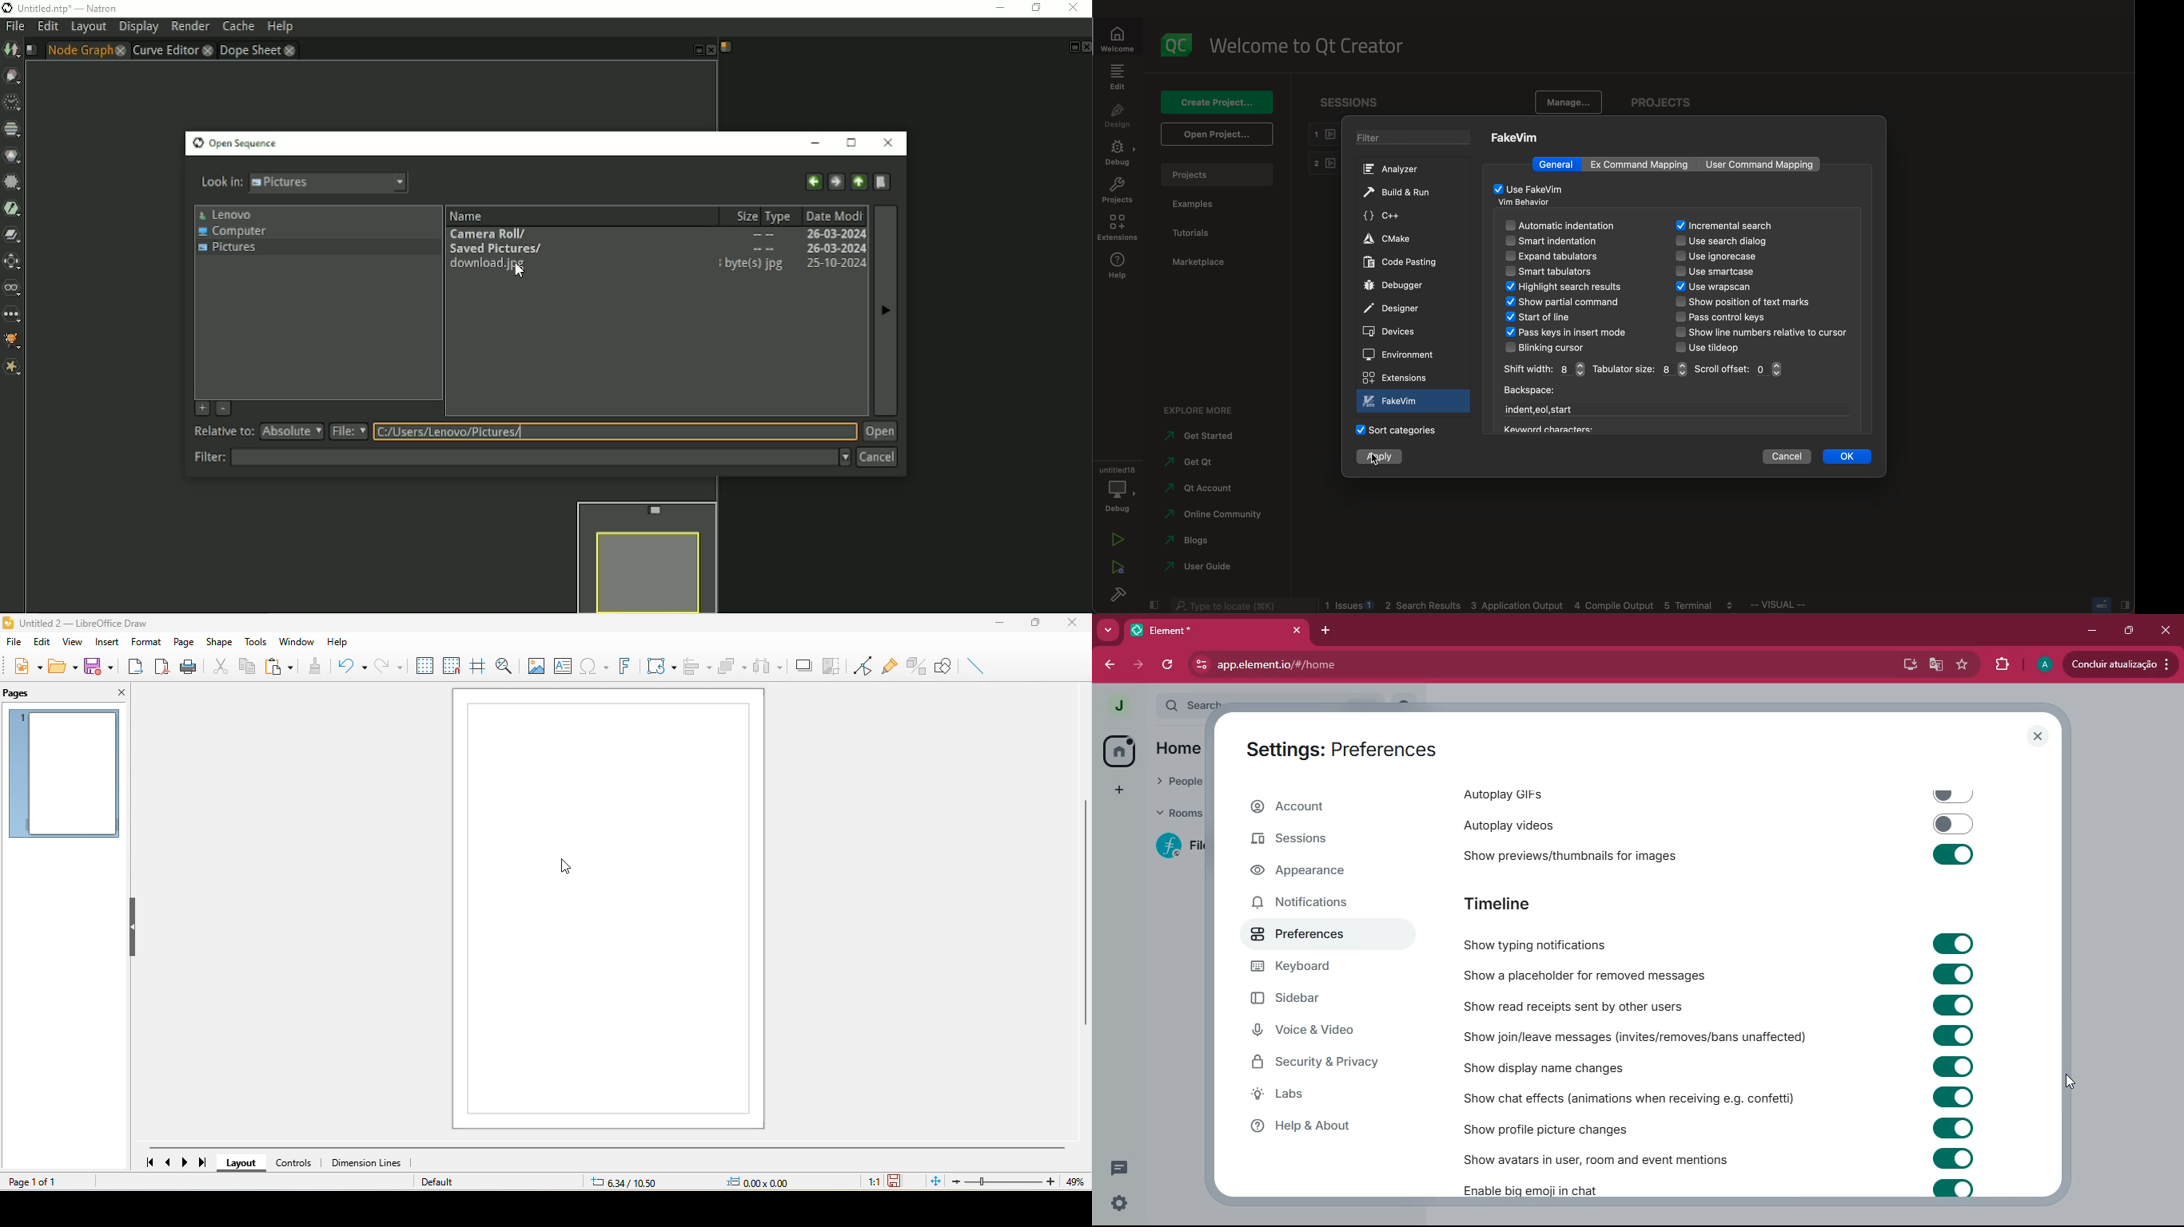 Image resolution: width=2184 pixels, height=1232 pixels. Describe the element at coordinates (36, 694) in the screenshot. I see `pages` at that location.